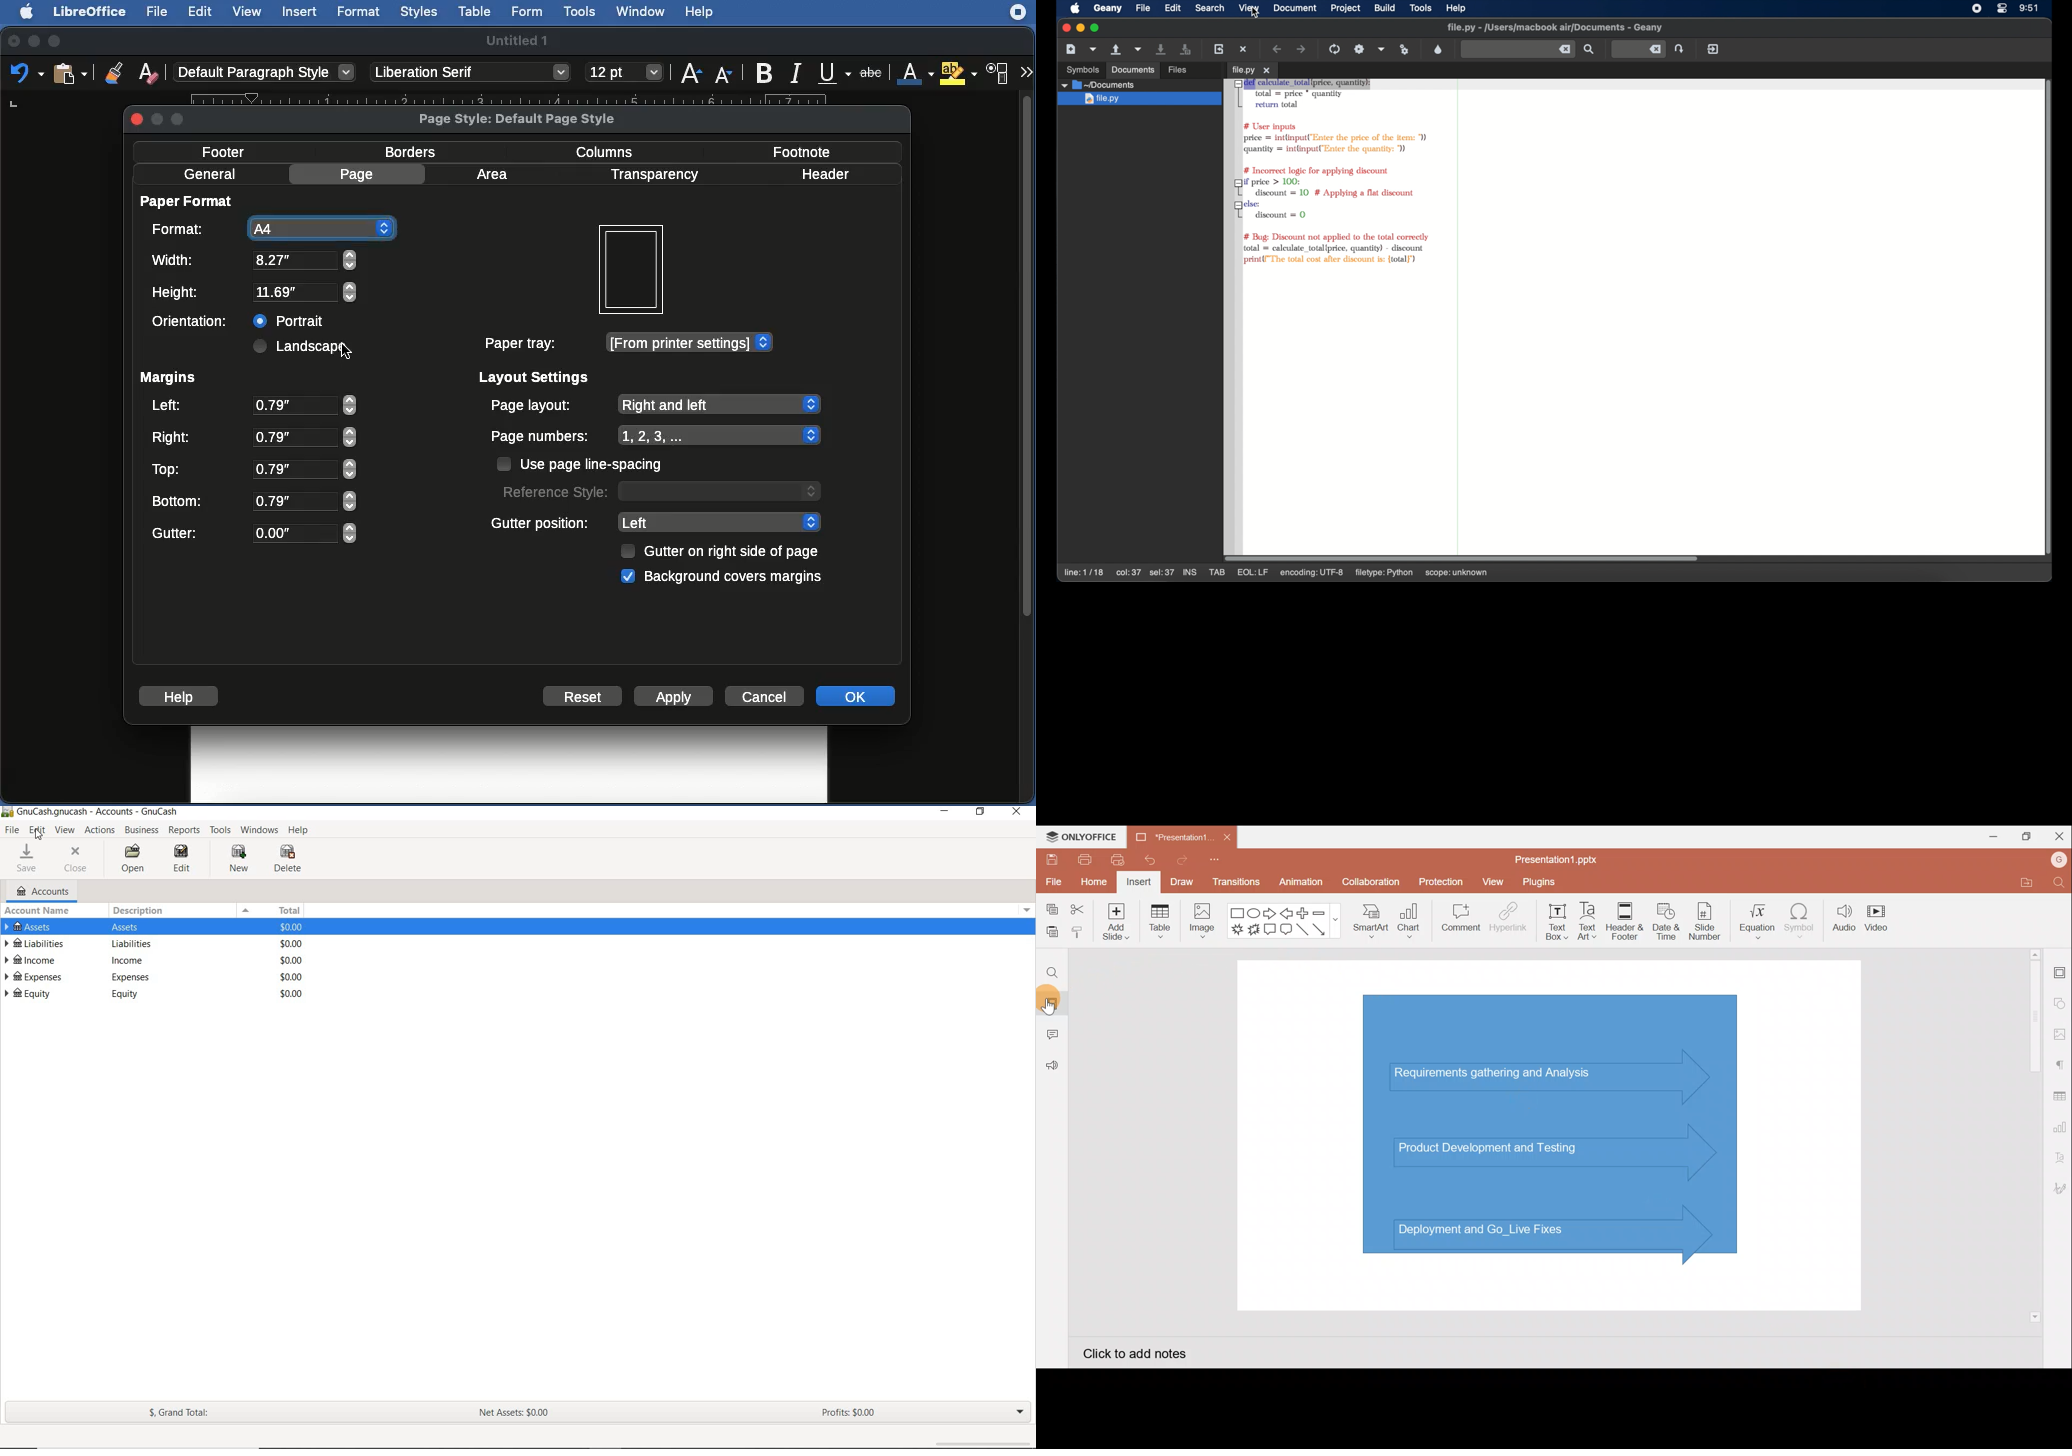 The image size is (2072, 1456). What do you see at coordinates (1412, 924) in the screenshot?
I see `Chart` at bounding box center [1412, 924].